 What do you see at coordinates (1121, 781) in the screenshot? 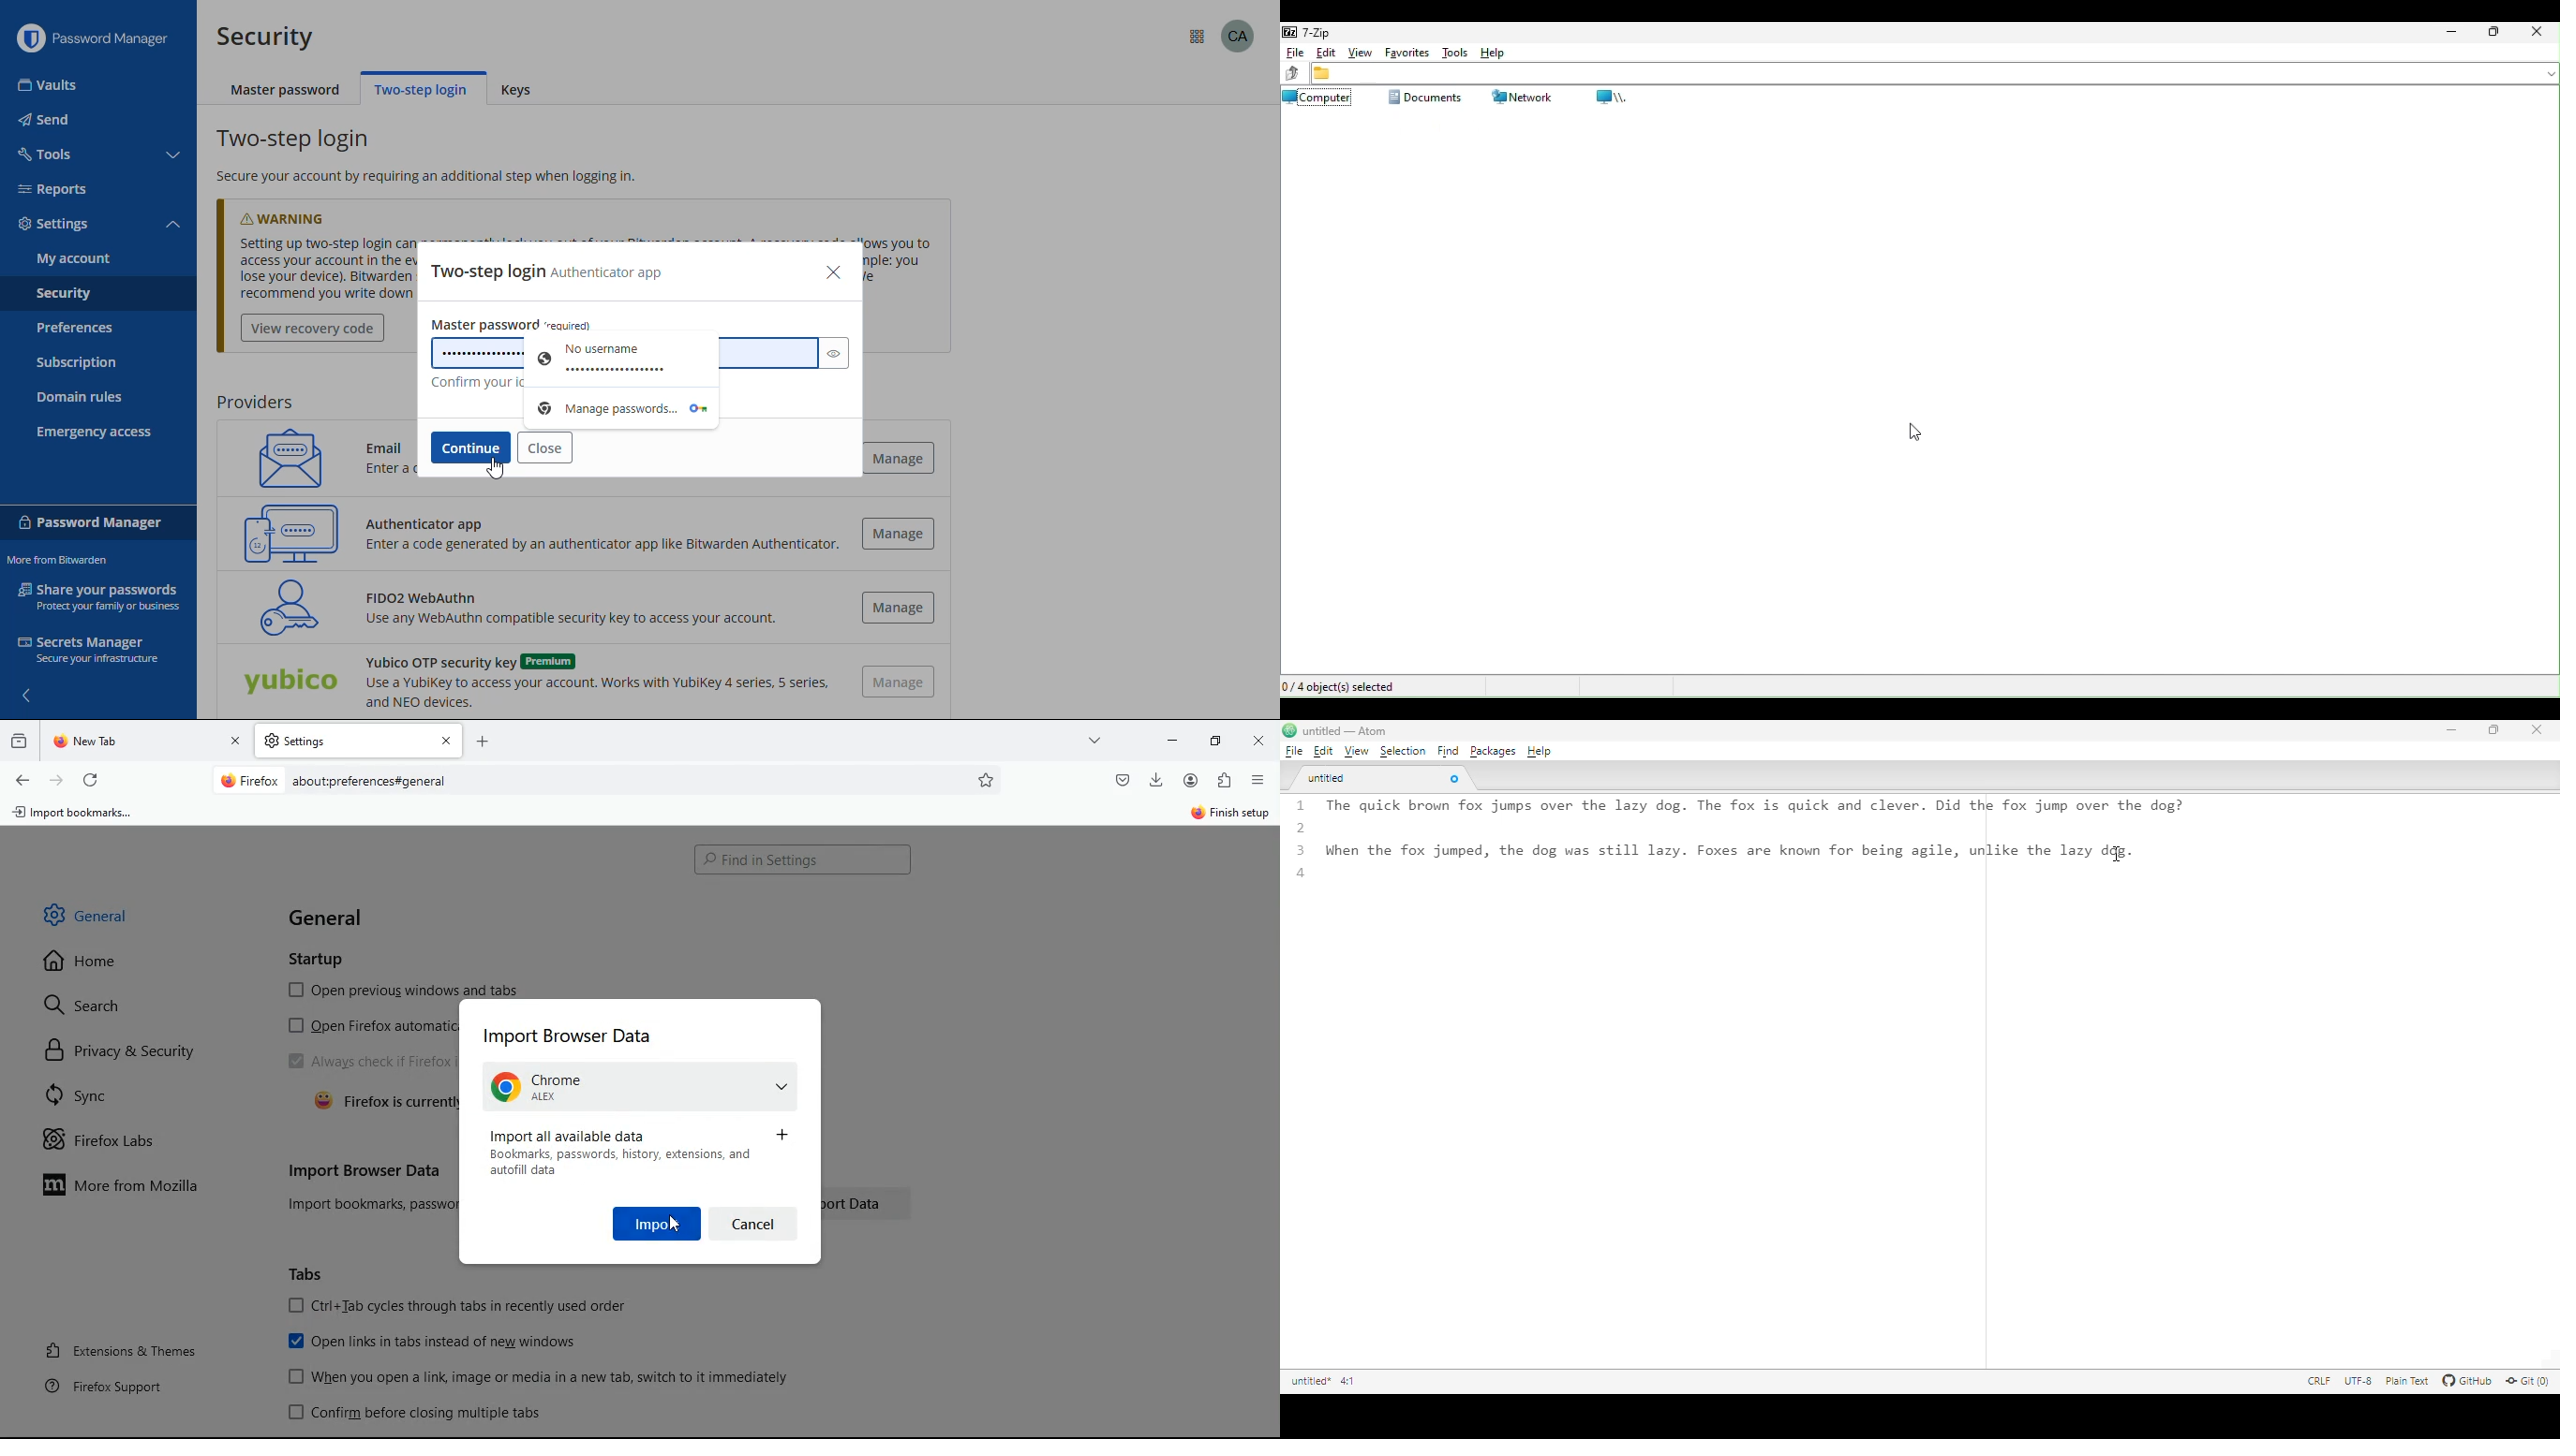
I see `pocket` at bounding box center [1121, 781].